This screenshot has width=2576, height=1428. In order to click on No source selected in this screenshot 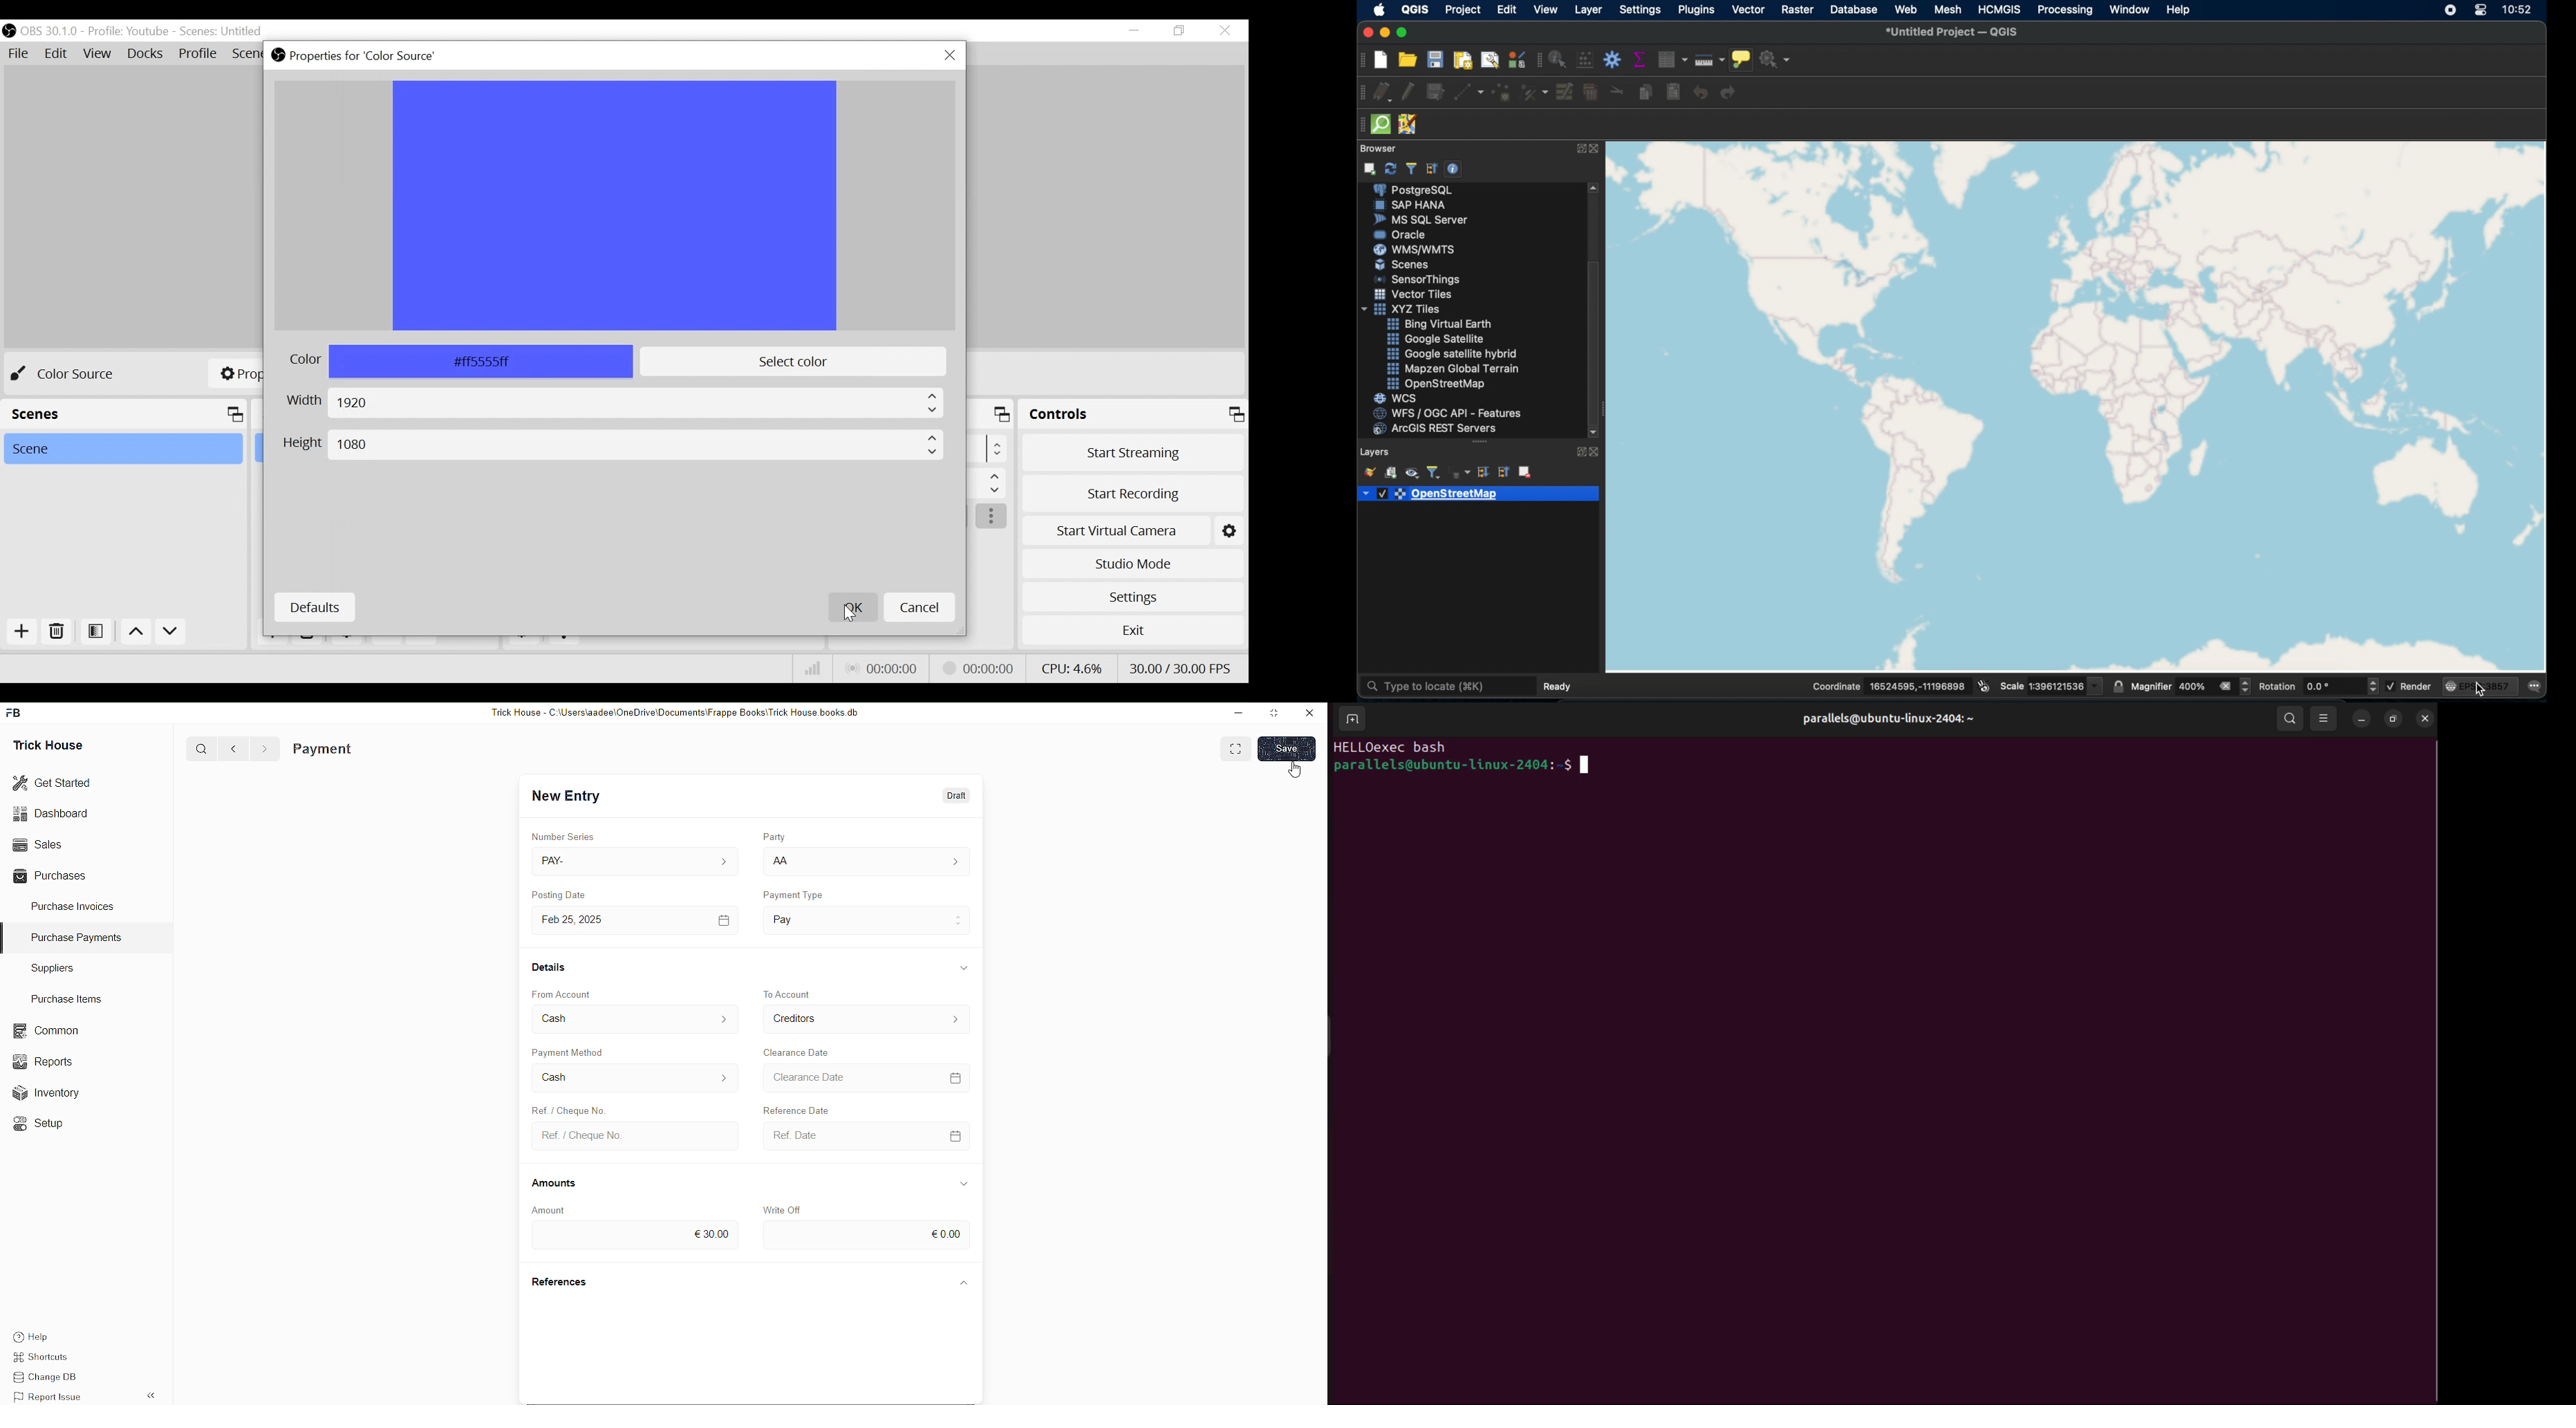, I will do `click(72, 375)`.